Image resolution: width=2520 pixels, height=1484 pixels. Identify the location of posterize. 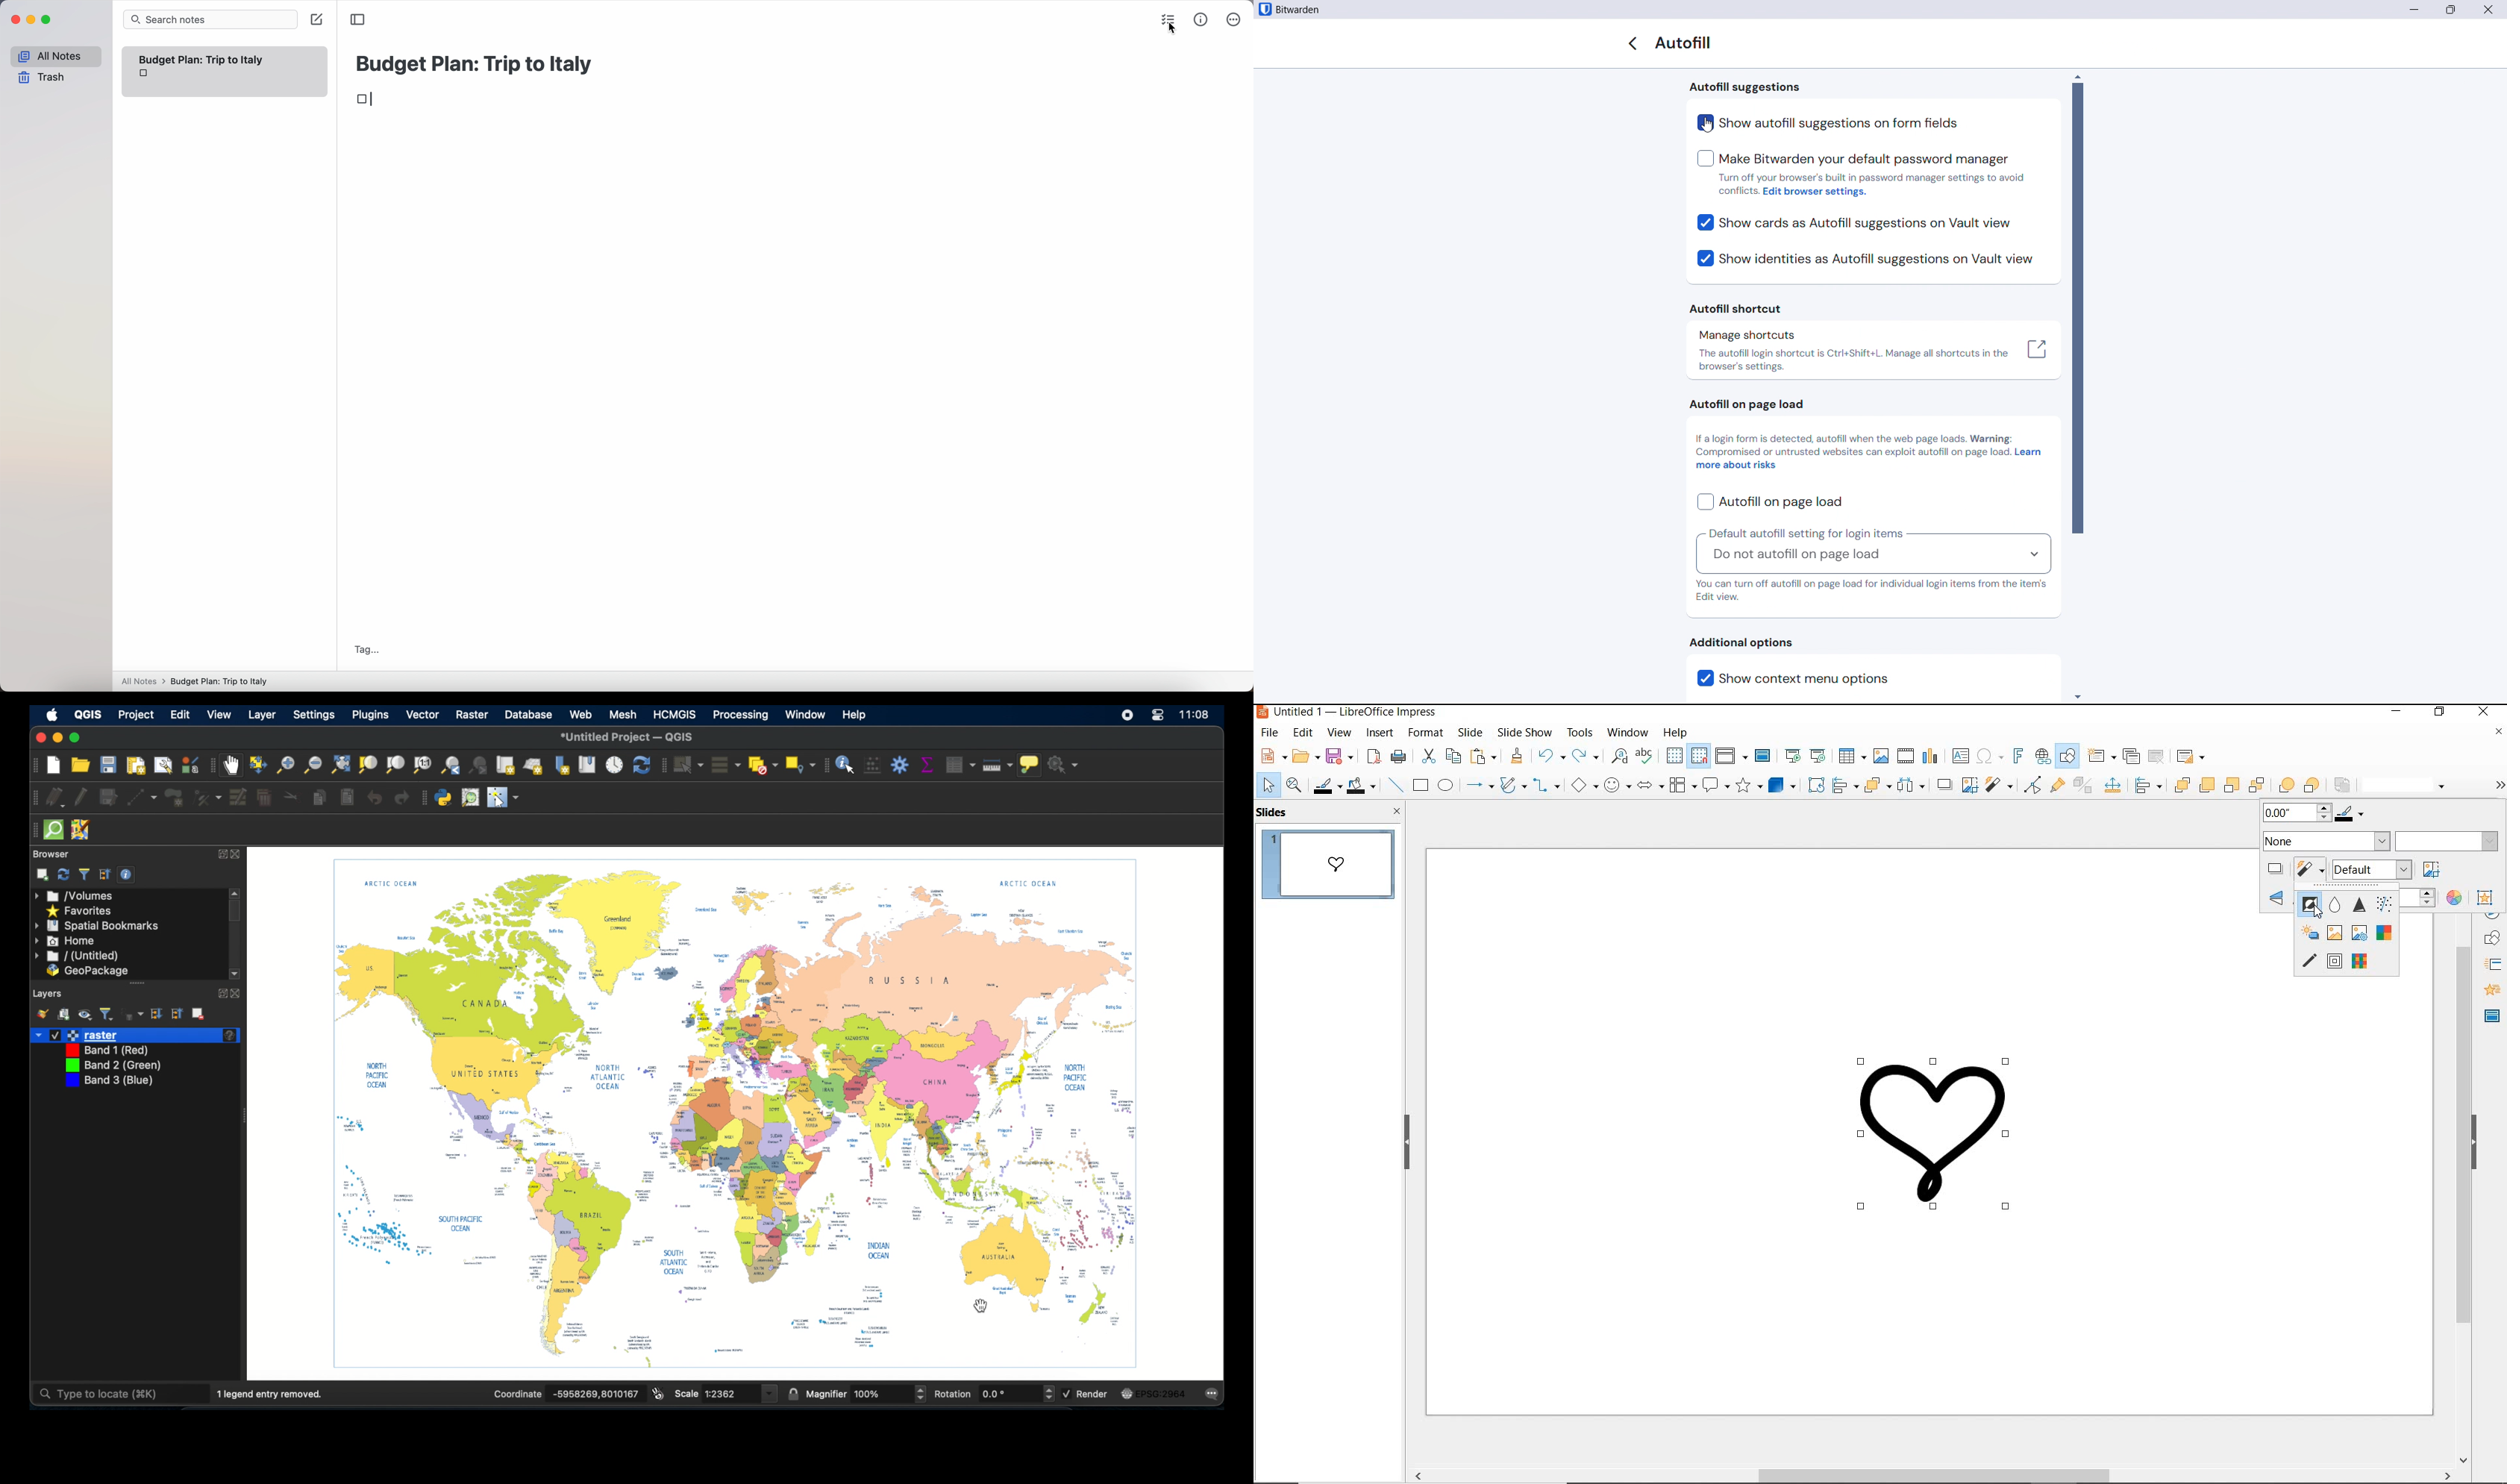
(2359, 933).